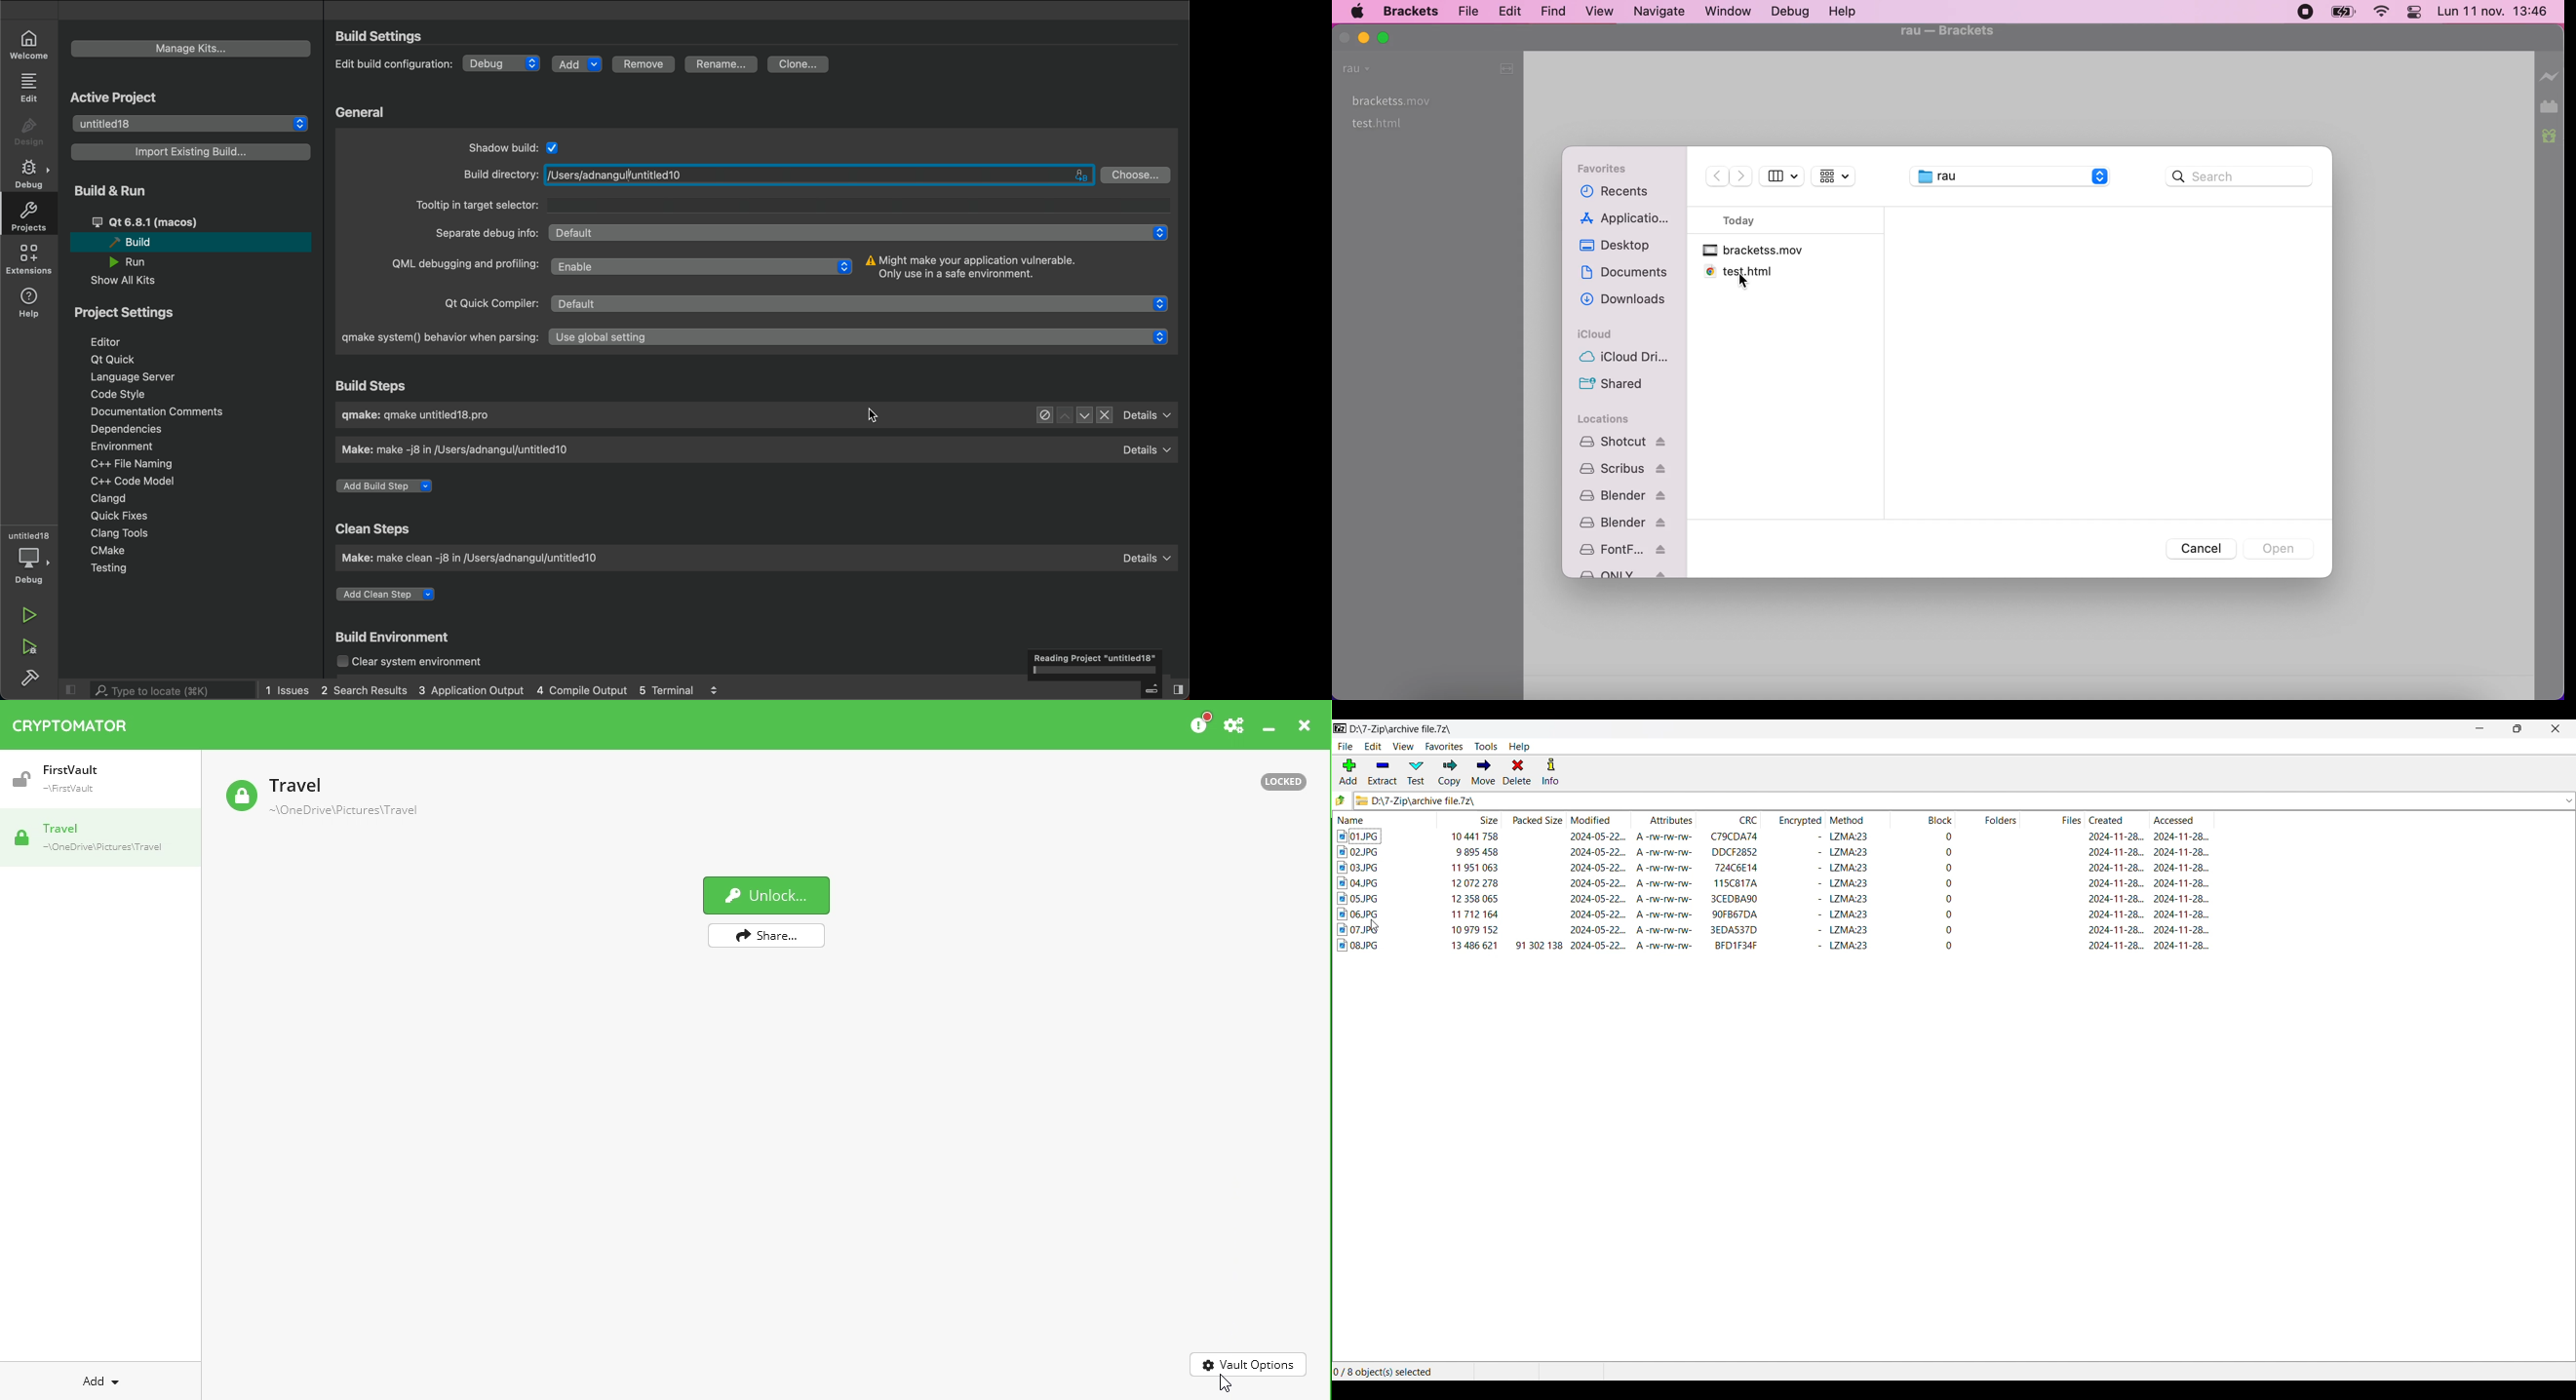 Image resolution: width=2576 pixels, height=1400 pixels. What do you see at coordinates (1598, 852) in the screenshot?
I see `modified date & time` at bounding box center [1598, 852].